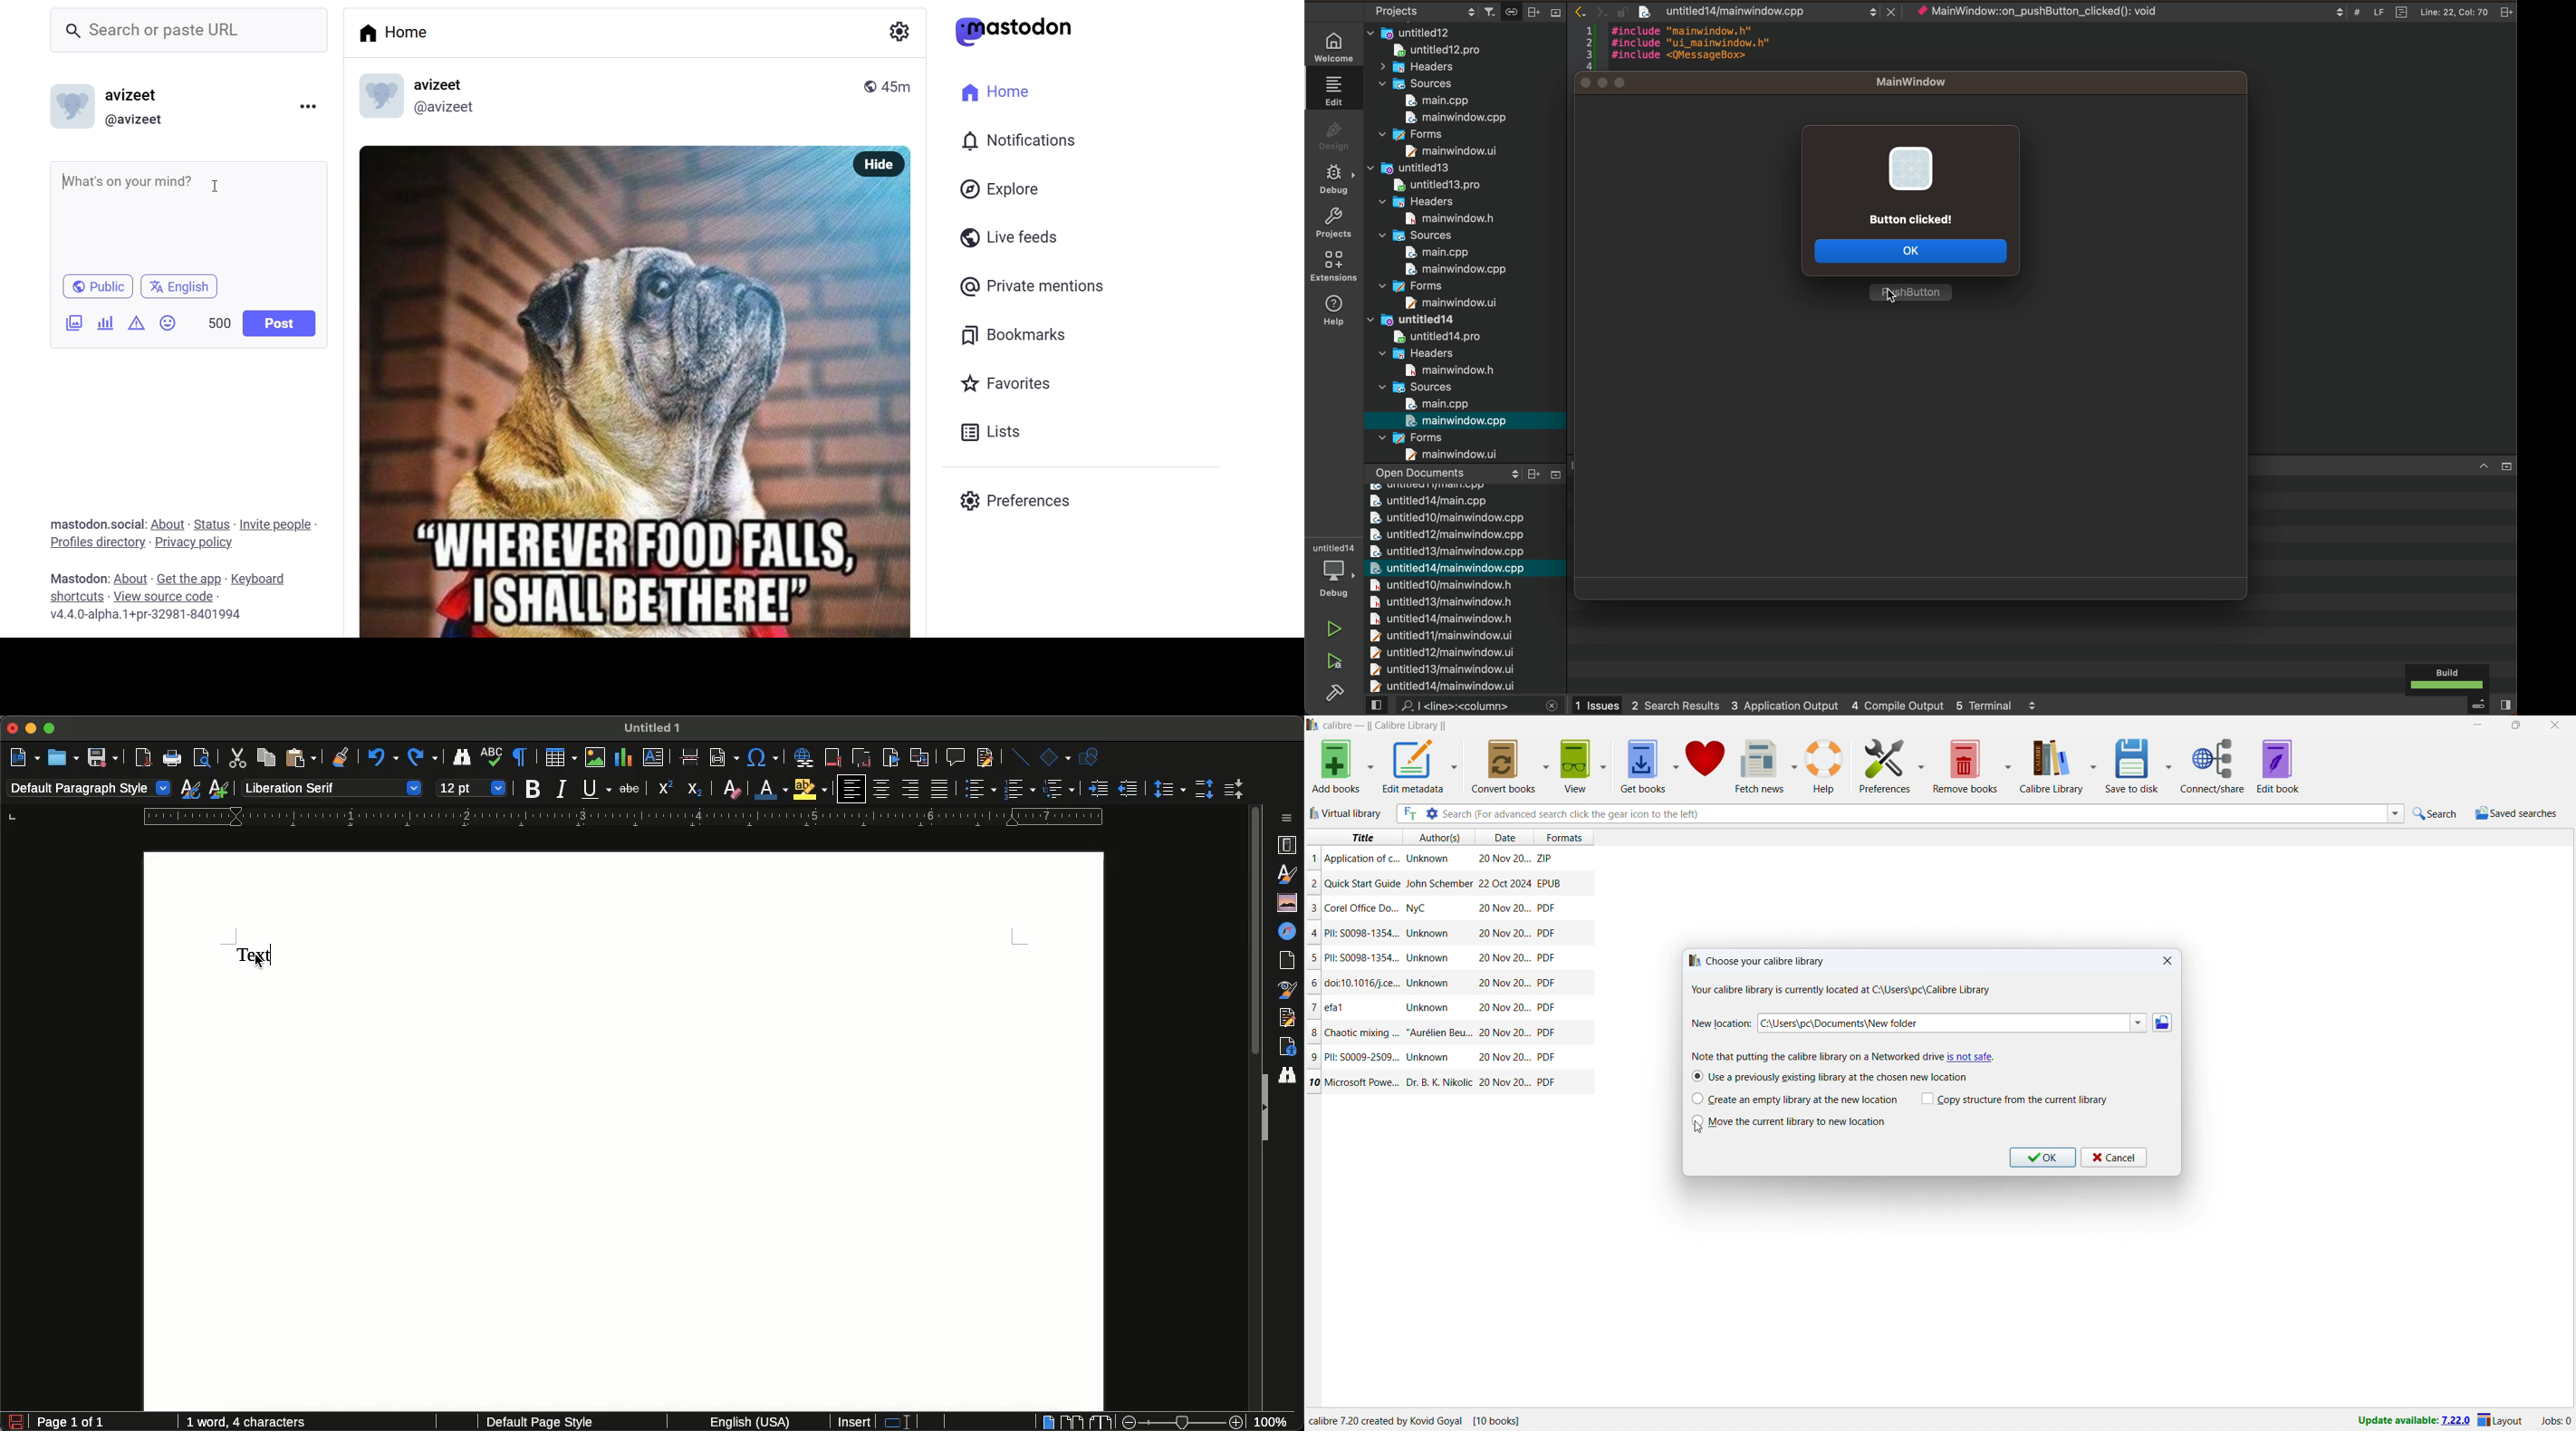 The width and height of the screenshot is (2576, 1456). What do you see at coordinates (910, 790) in the screenshot?
I see `Align right ` at bounding box center [910, 790].